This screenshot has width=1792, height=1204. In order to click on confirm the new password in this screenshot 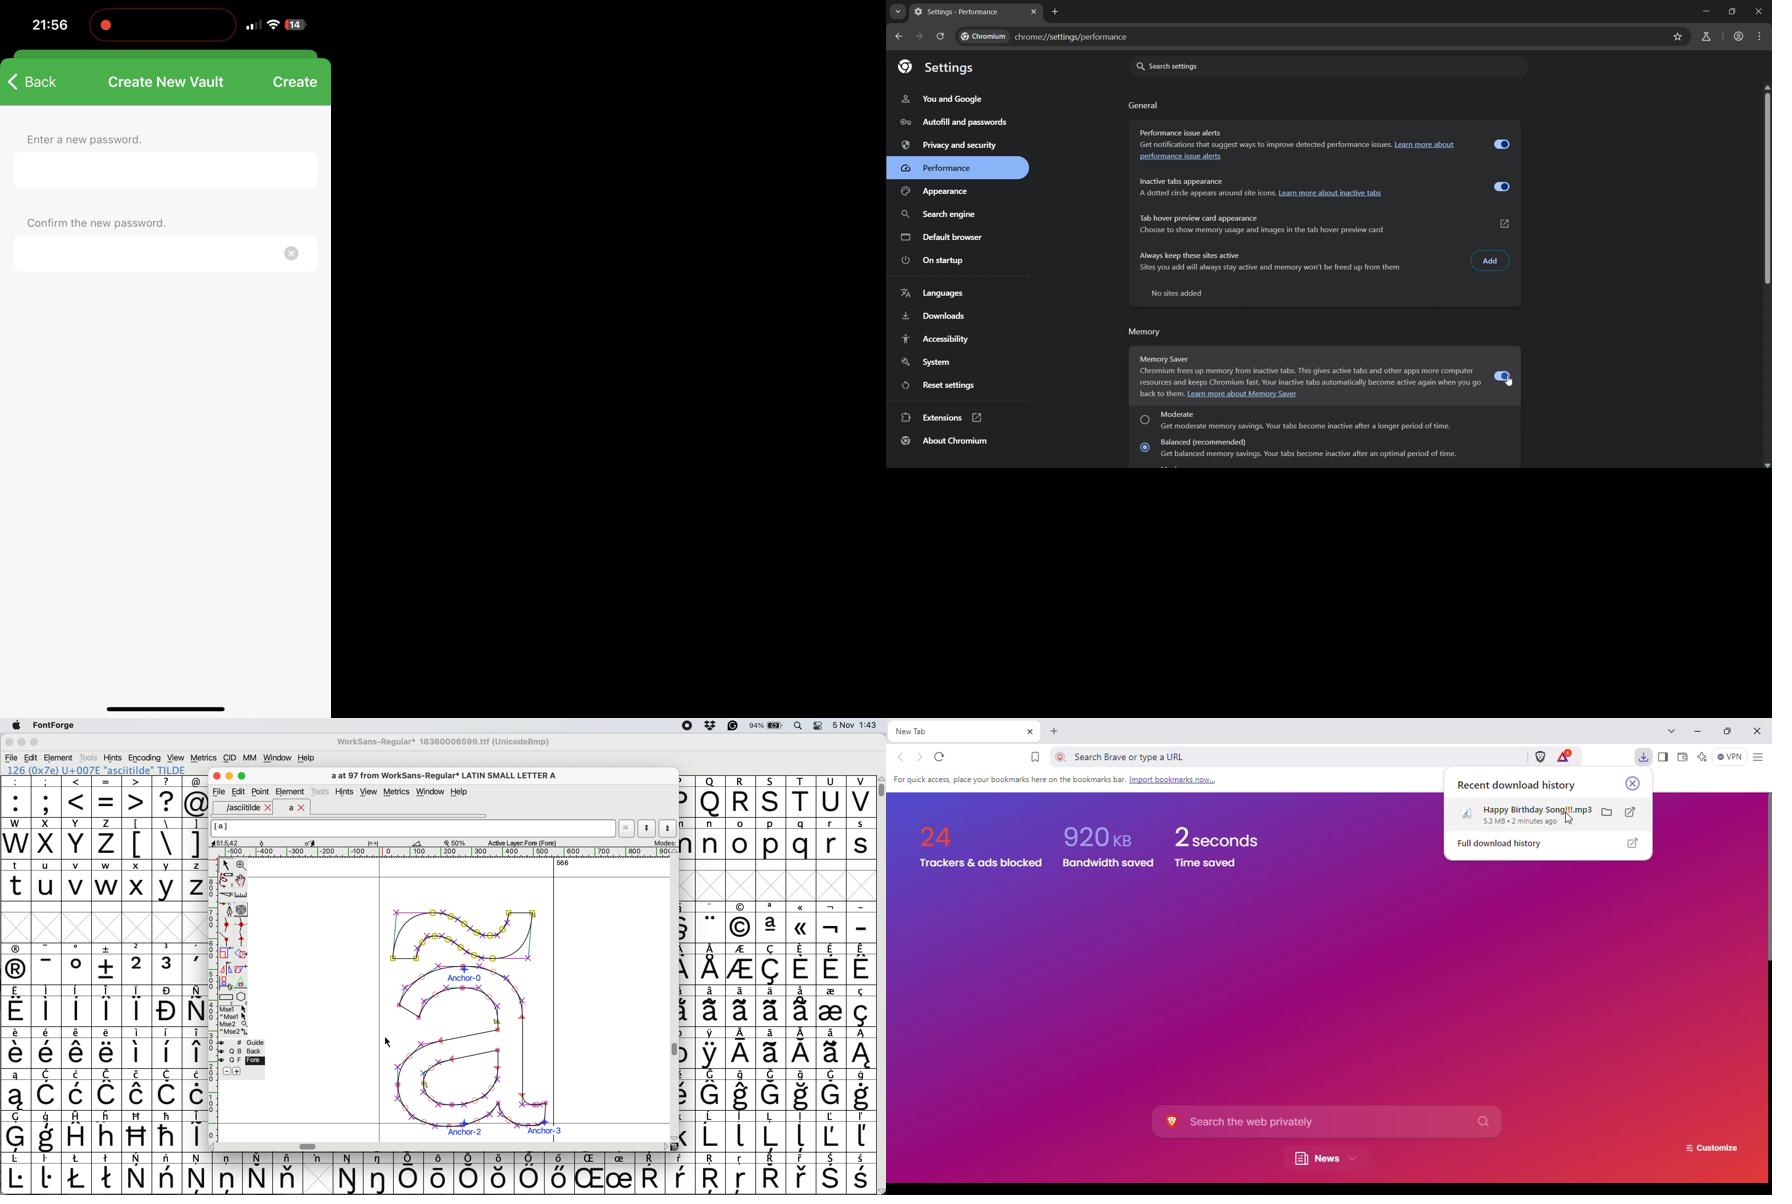, I will do `click(99, 222)`.